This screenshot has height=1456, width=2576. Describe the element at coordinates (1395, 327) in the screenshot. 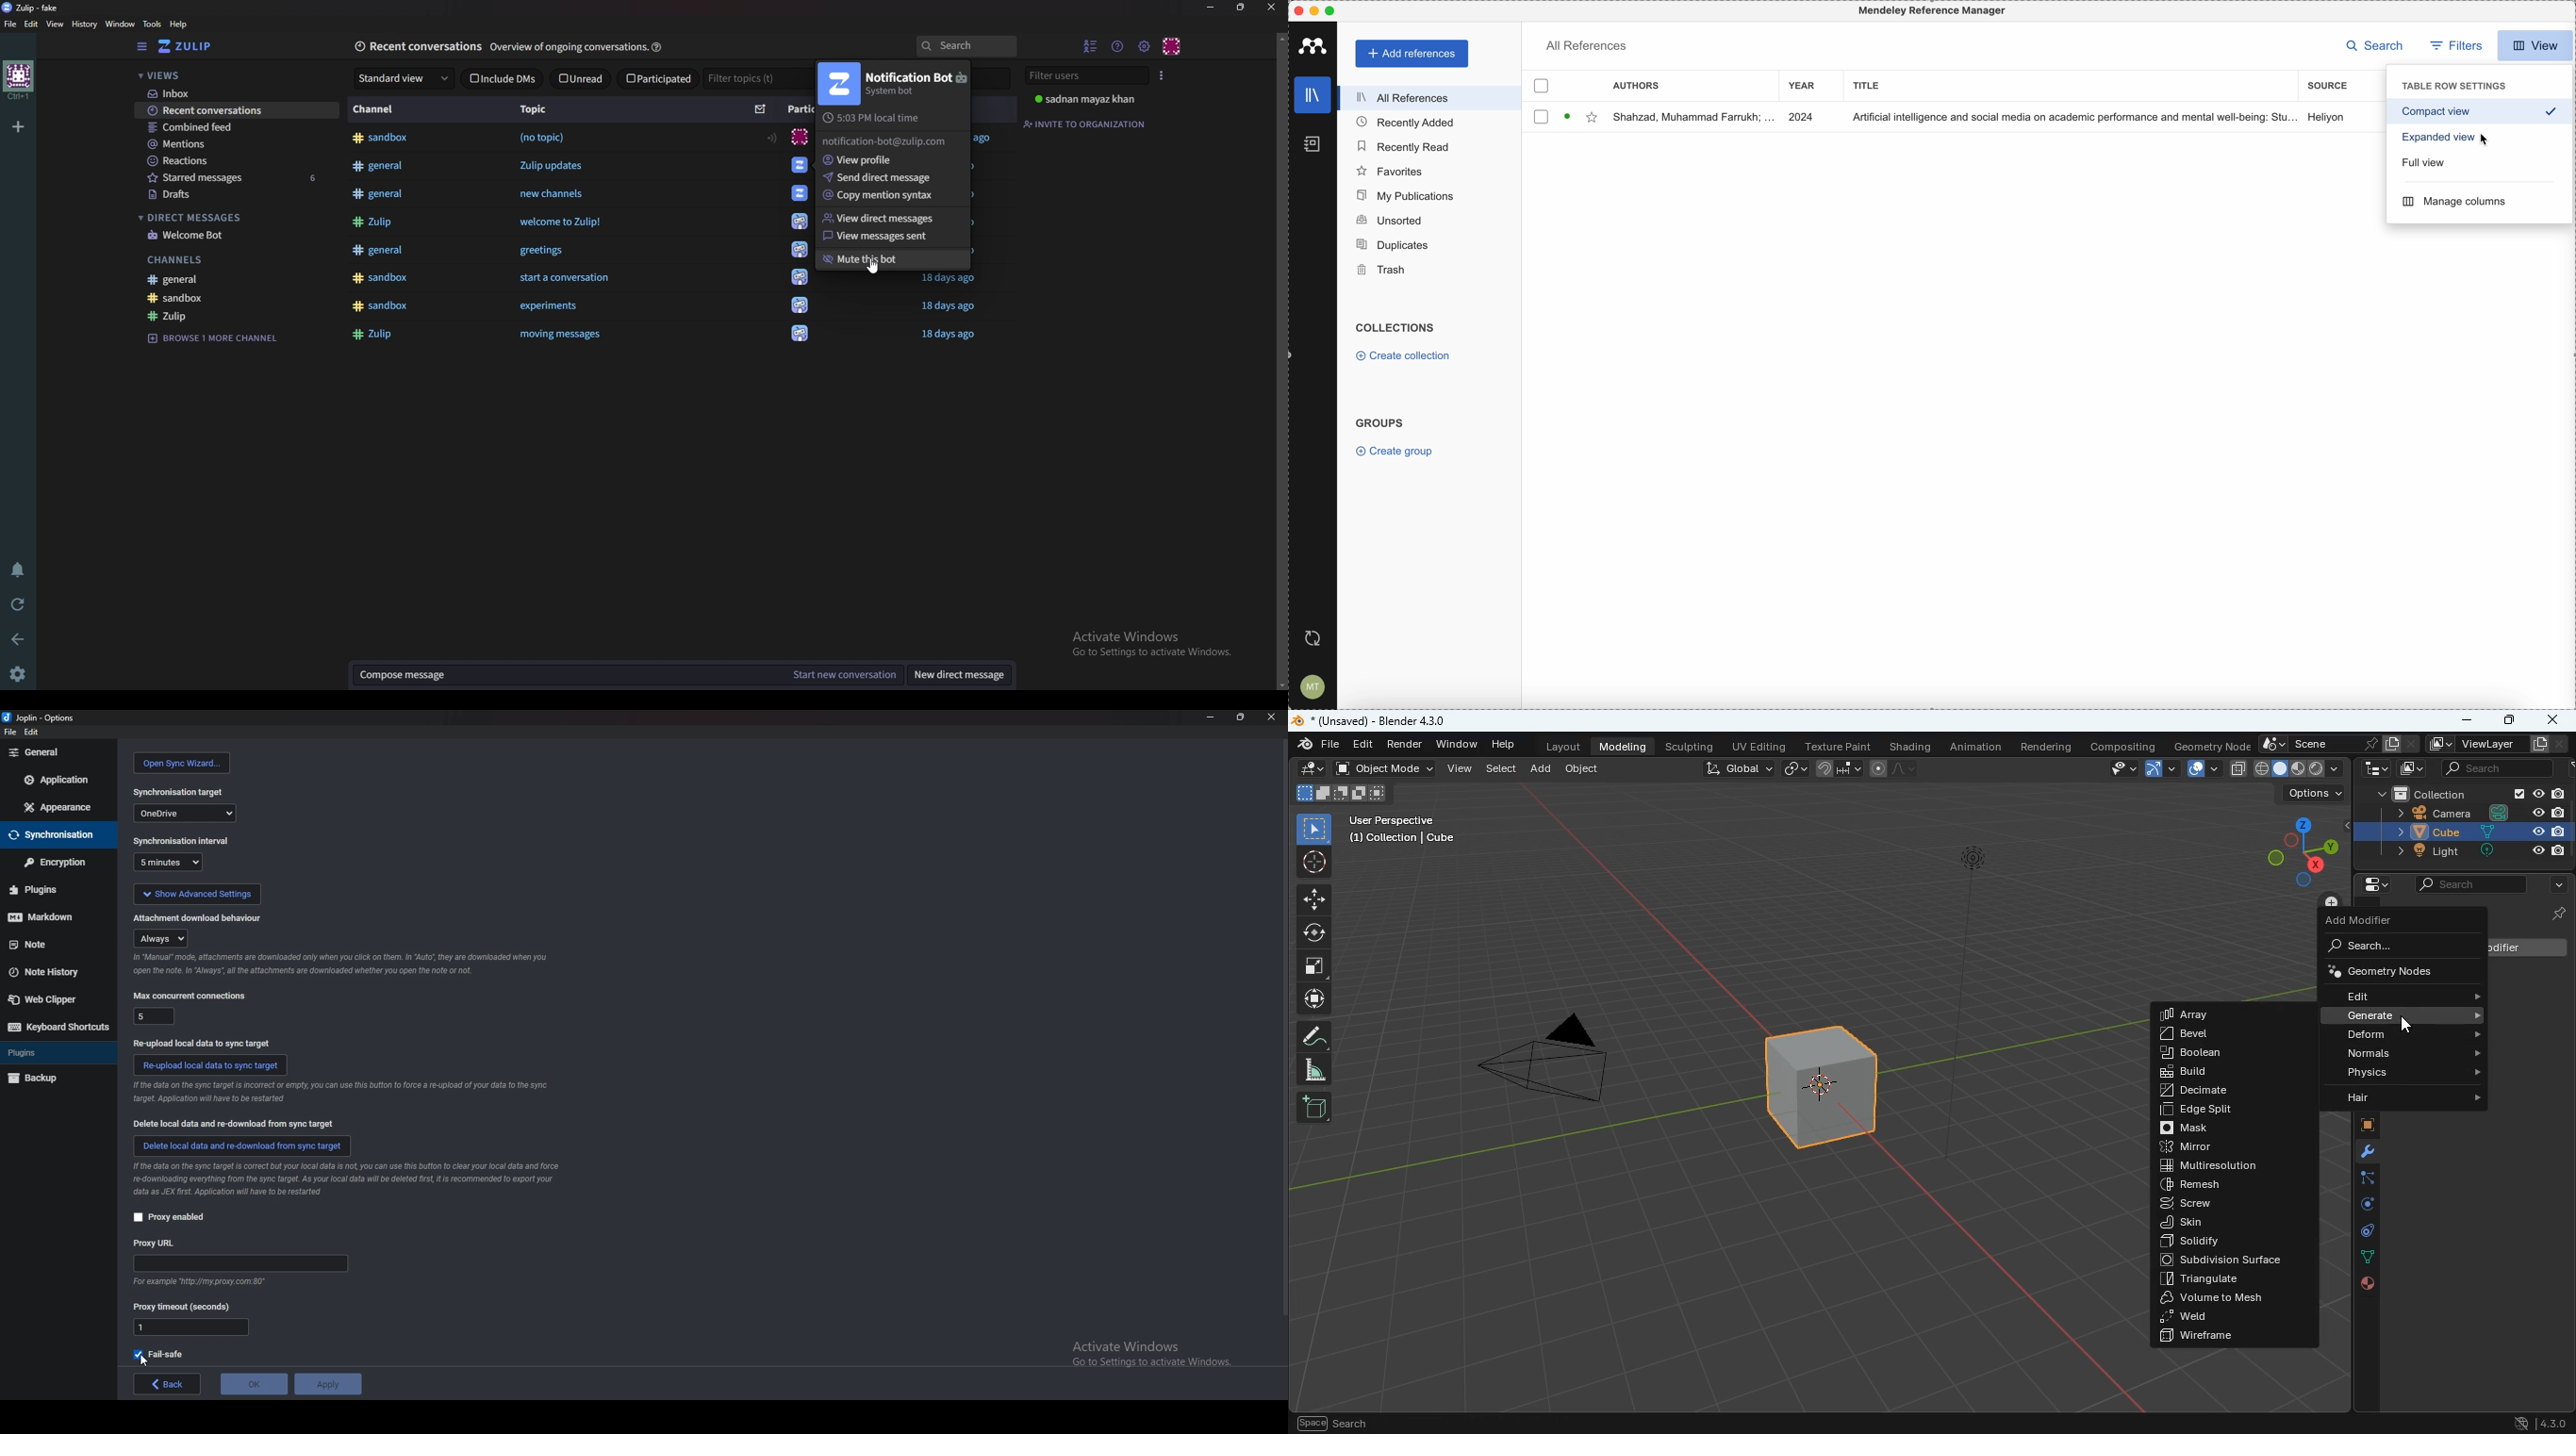

I see `collections` at that location.